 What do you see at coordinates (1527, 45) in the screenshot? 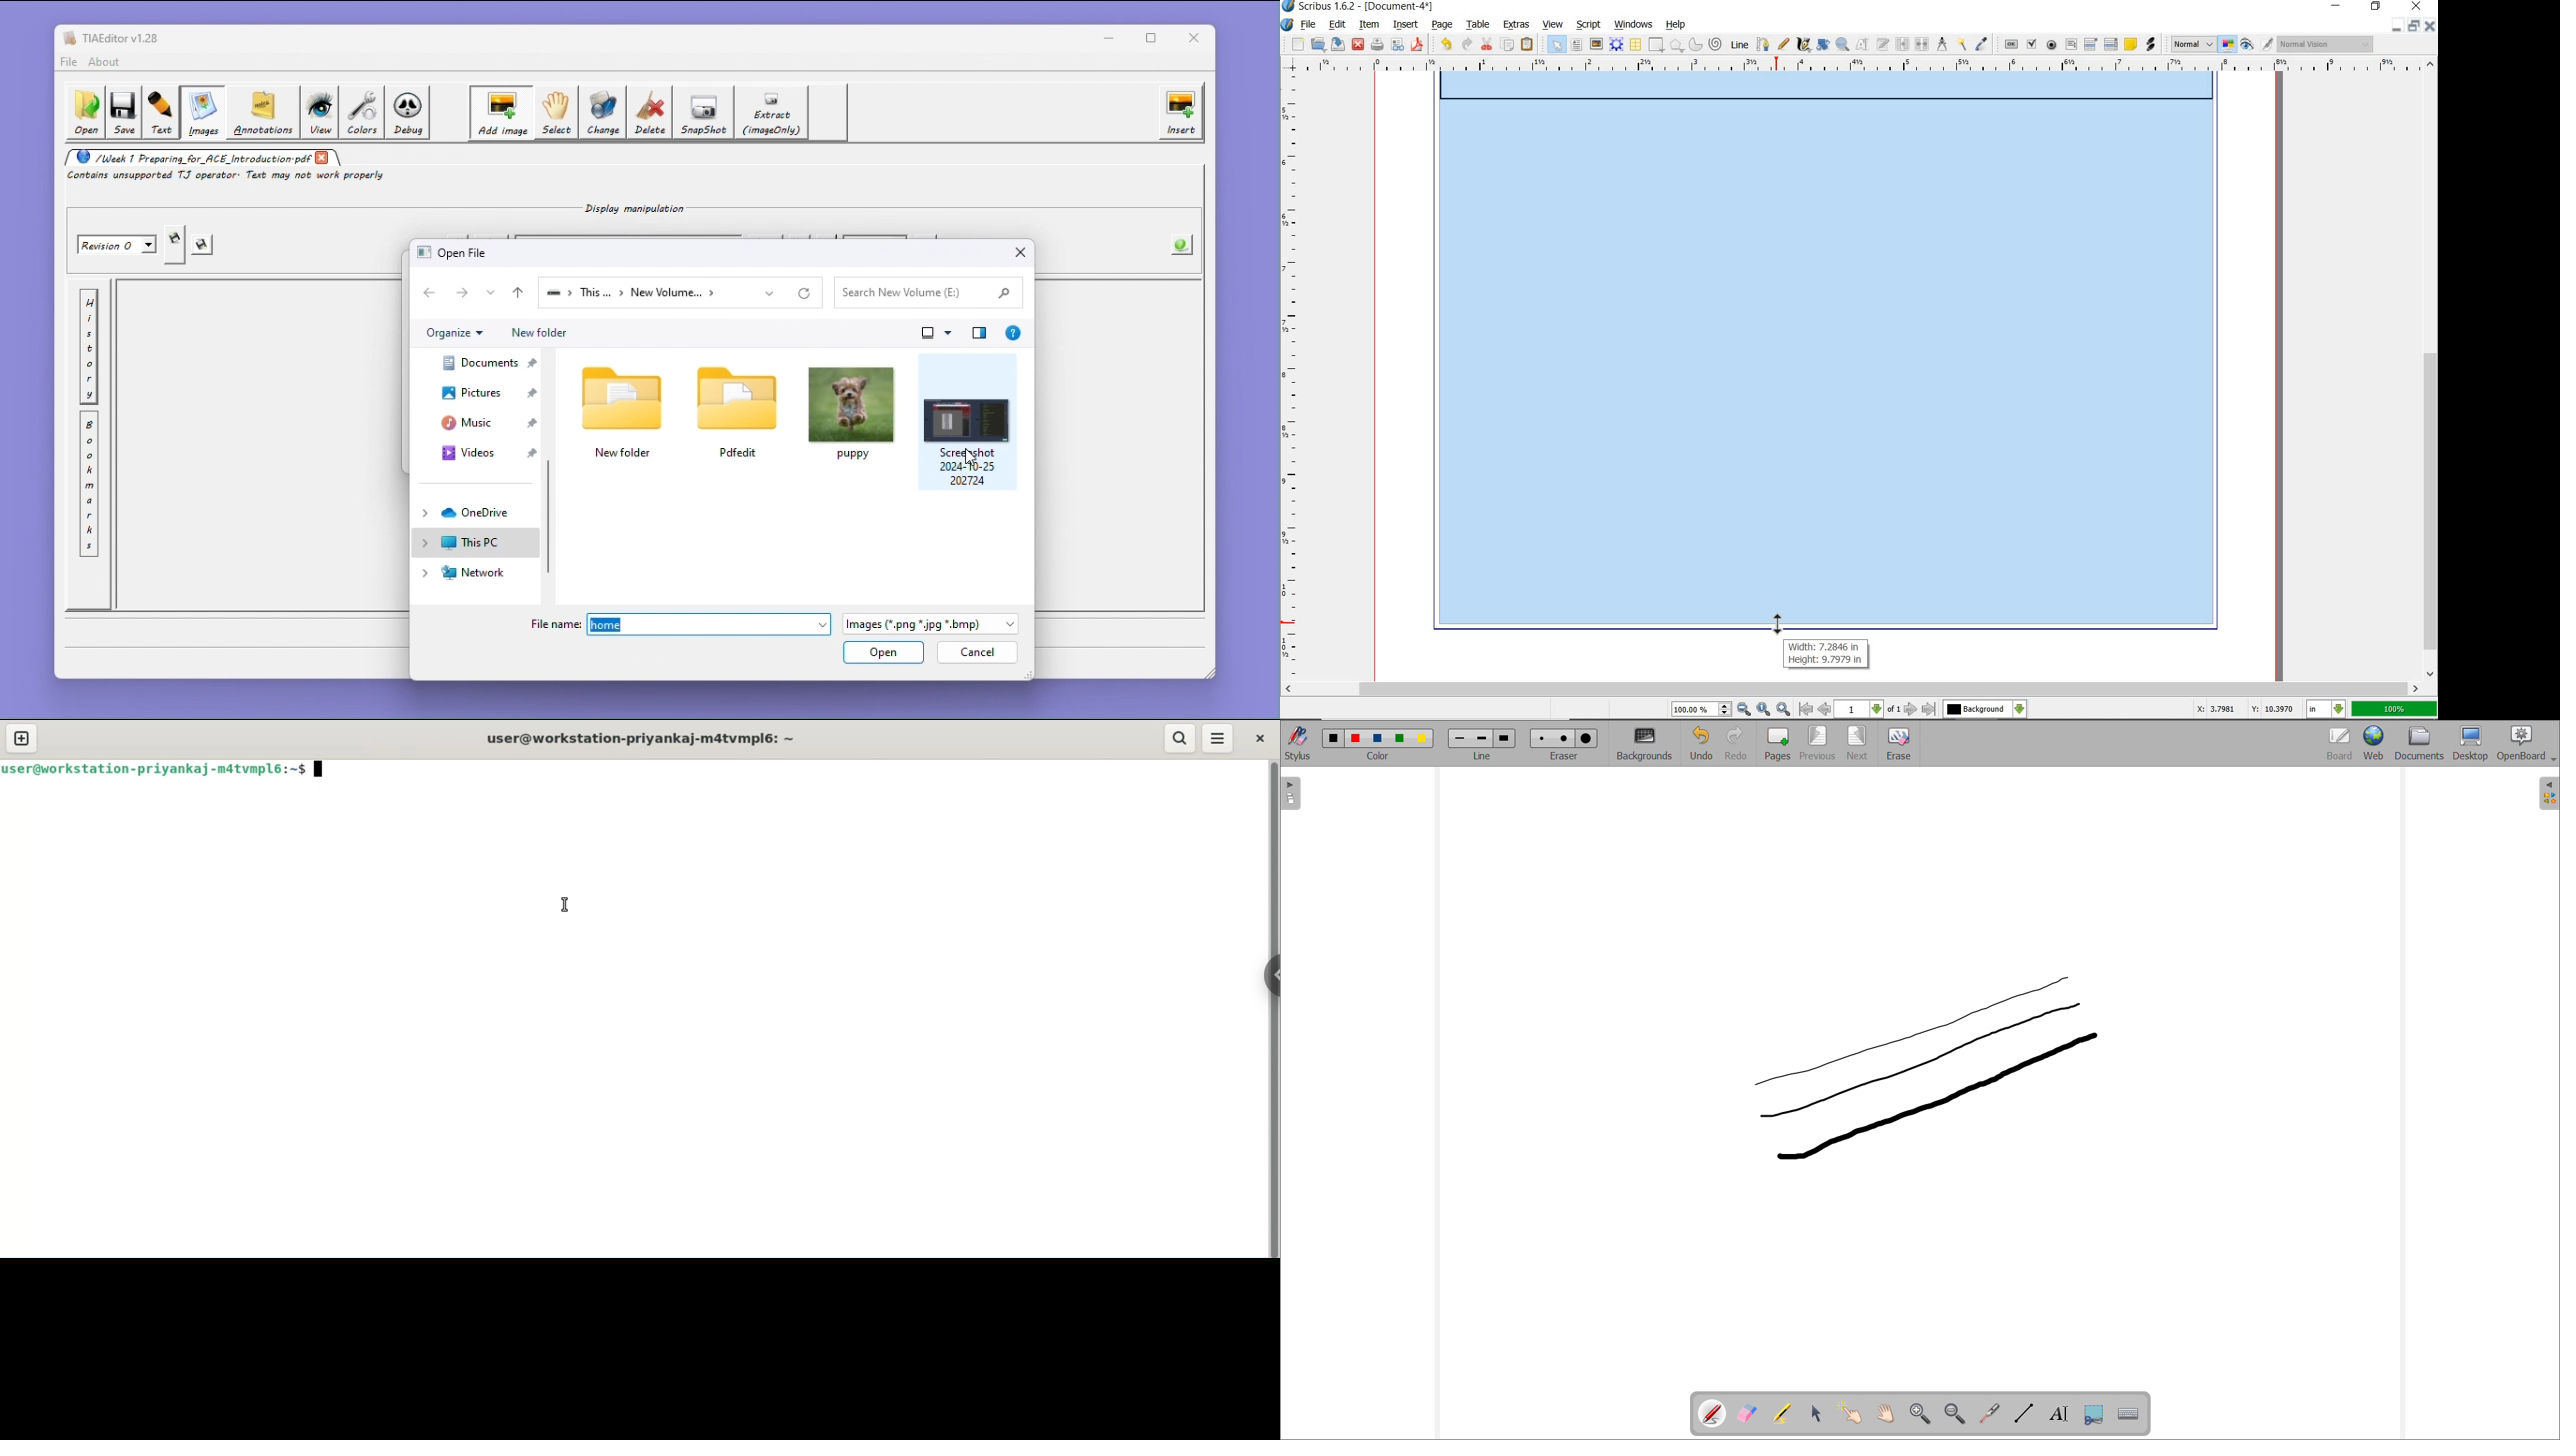
I see `paste` at bounding box center [1527, 45].